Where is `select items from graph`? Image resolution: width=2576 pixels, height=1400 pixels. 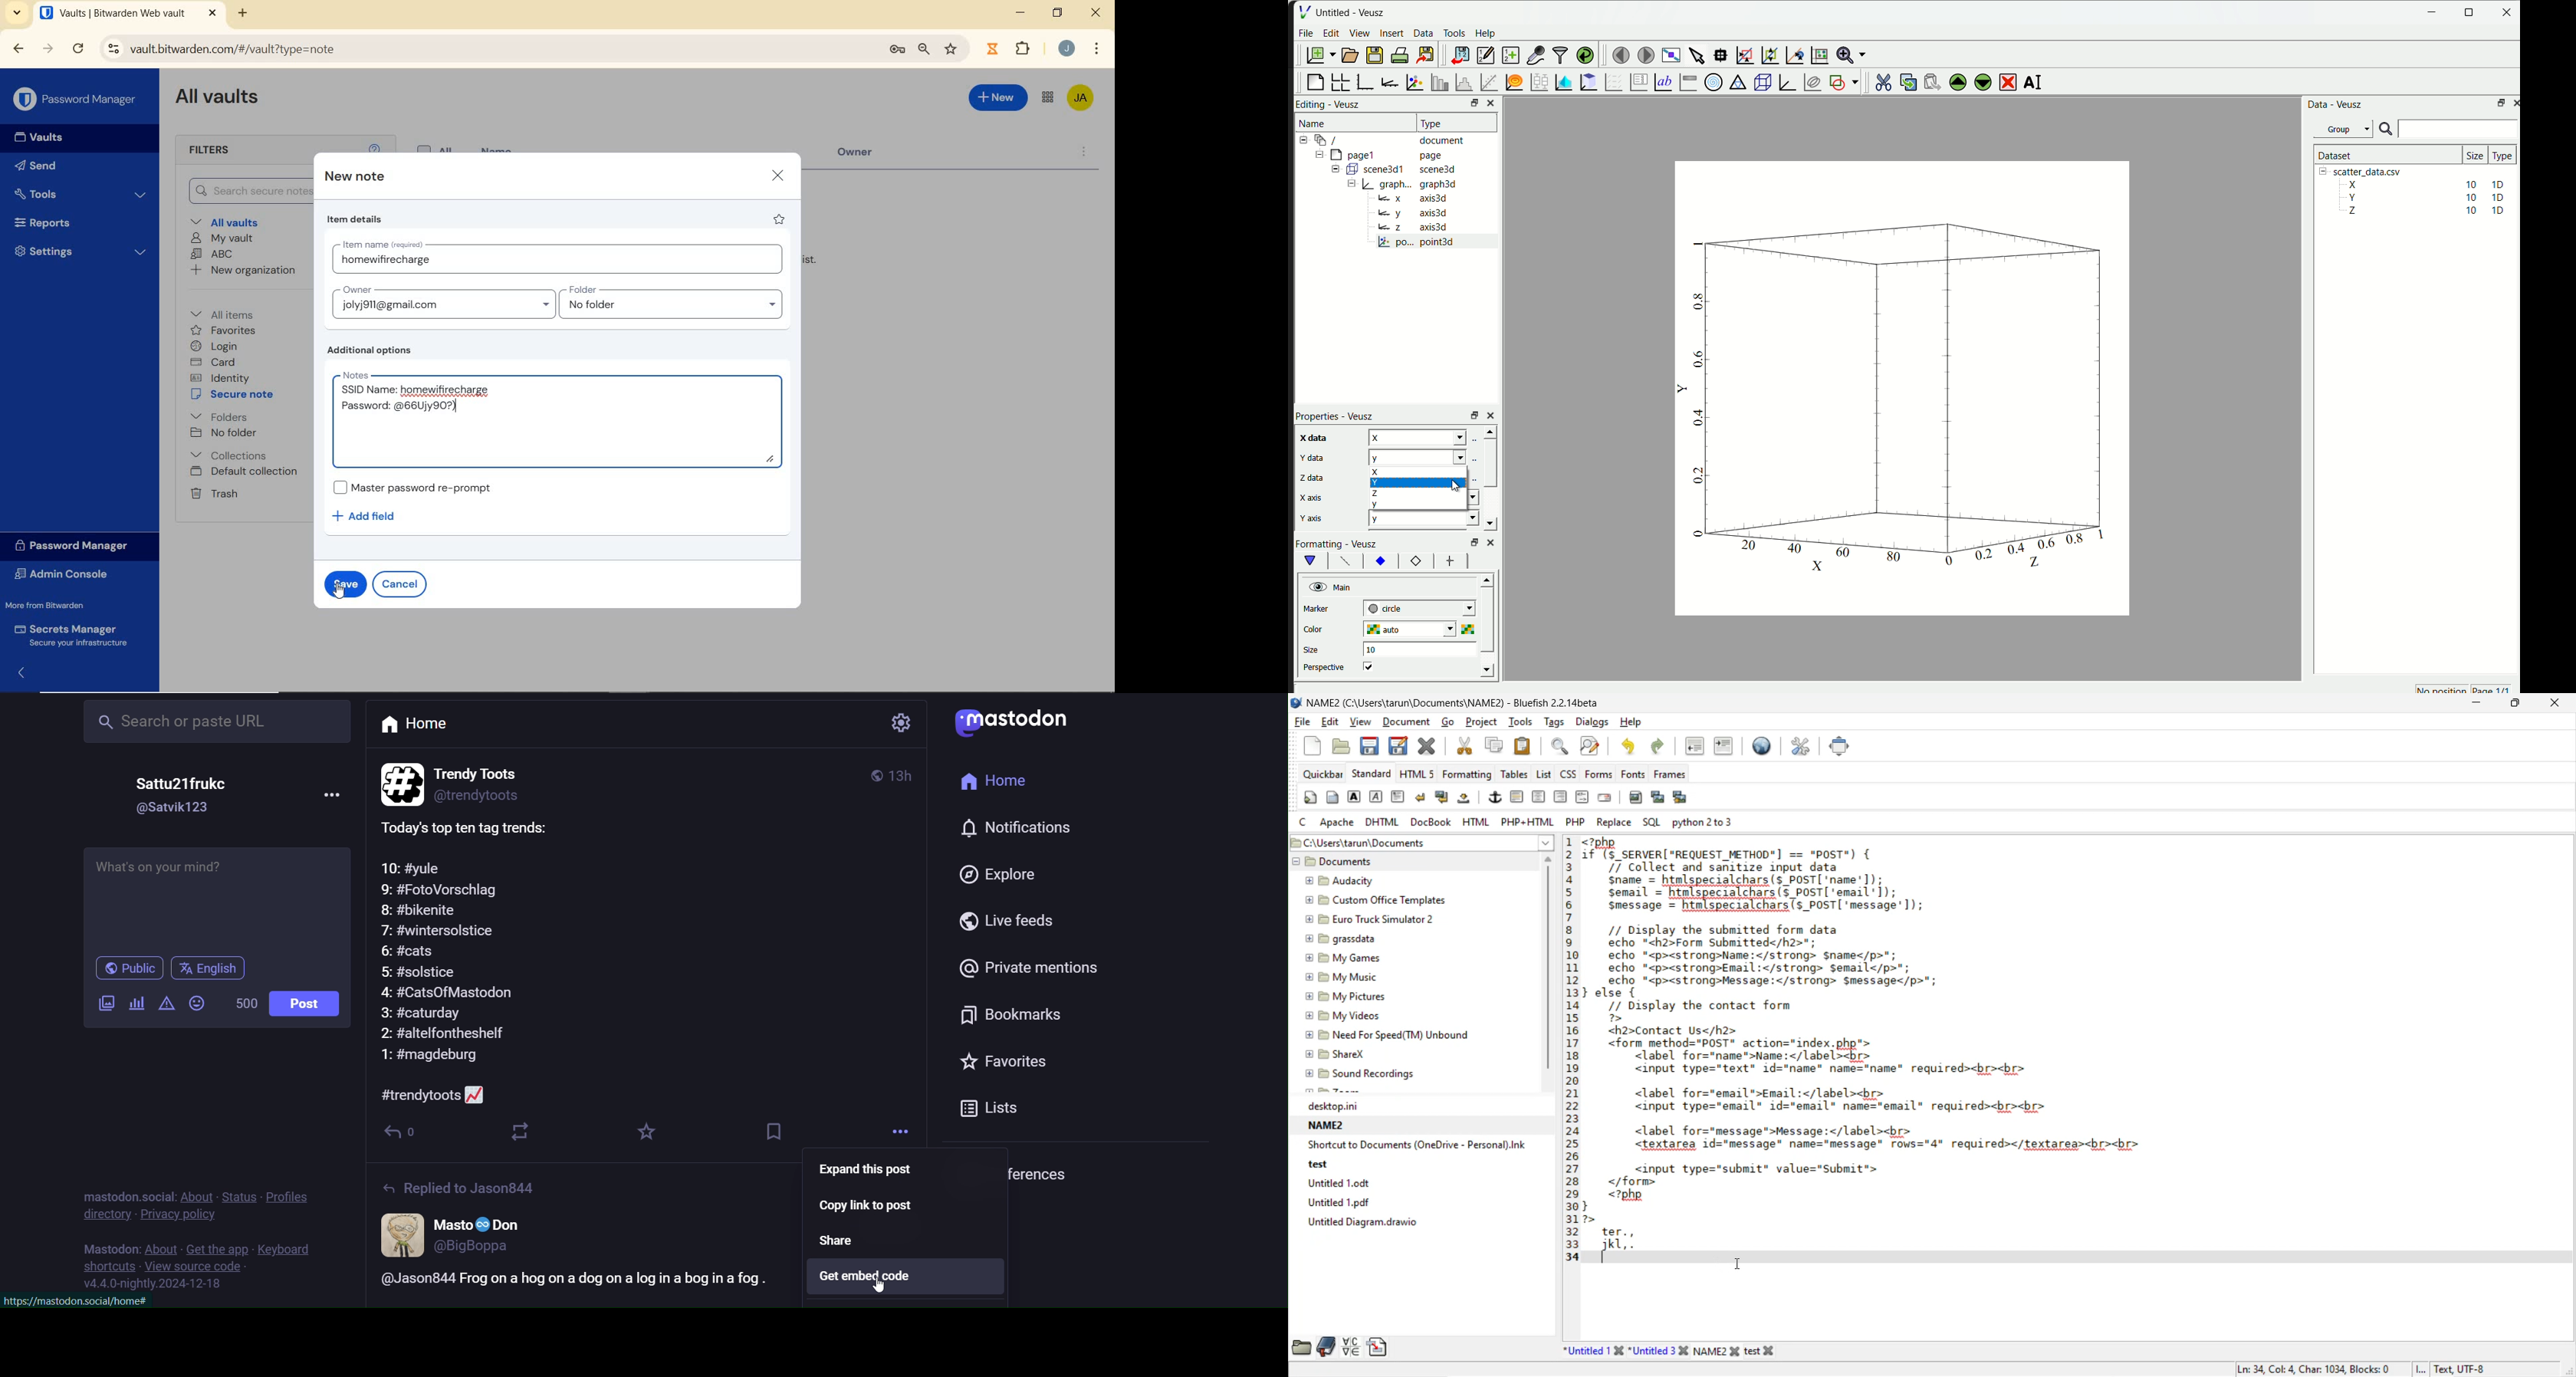
select items from graph is located at coordinates (1695, 53).